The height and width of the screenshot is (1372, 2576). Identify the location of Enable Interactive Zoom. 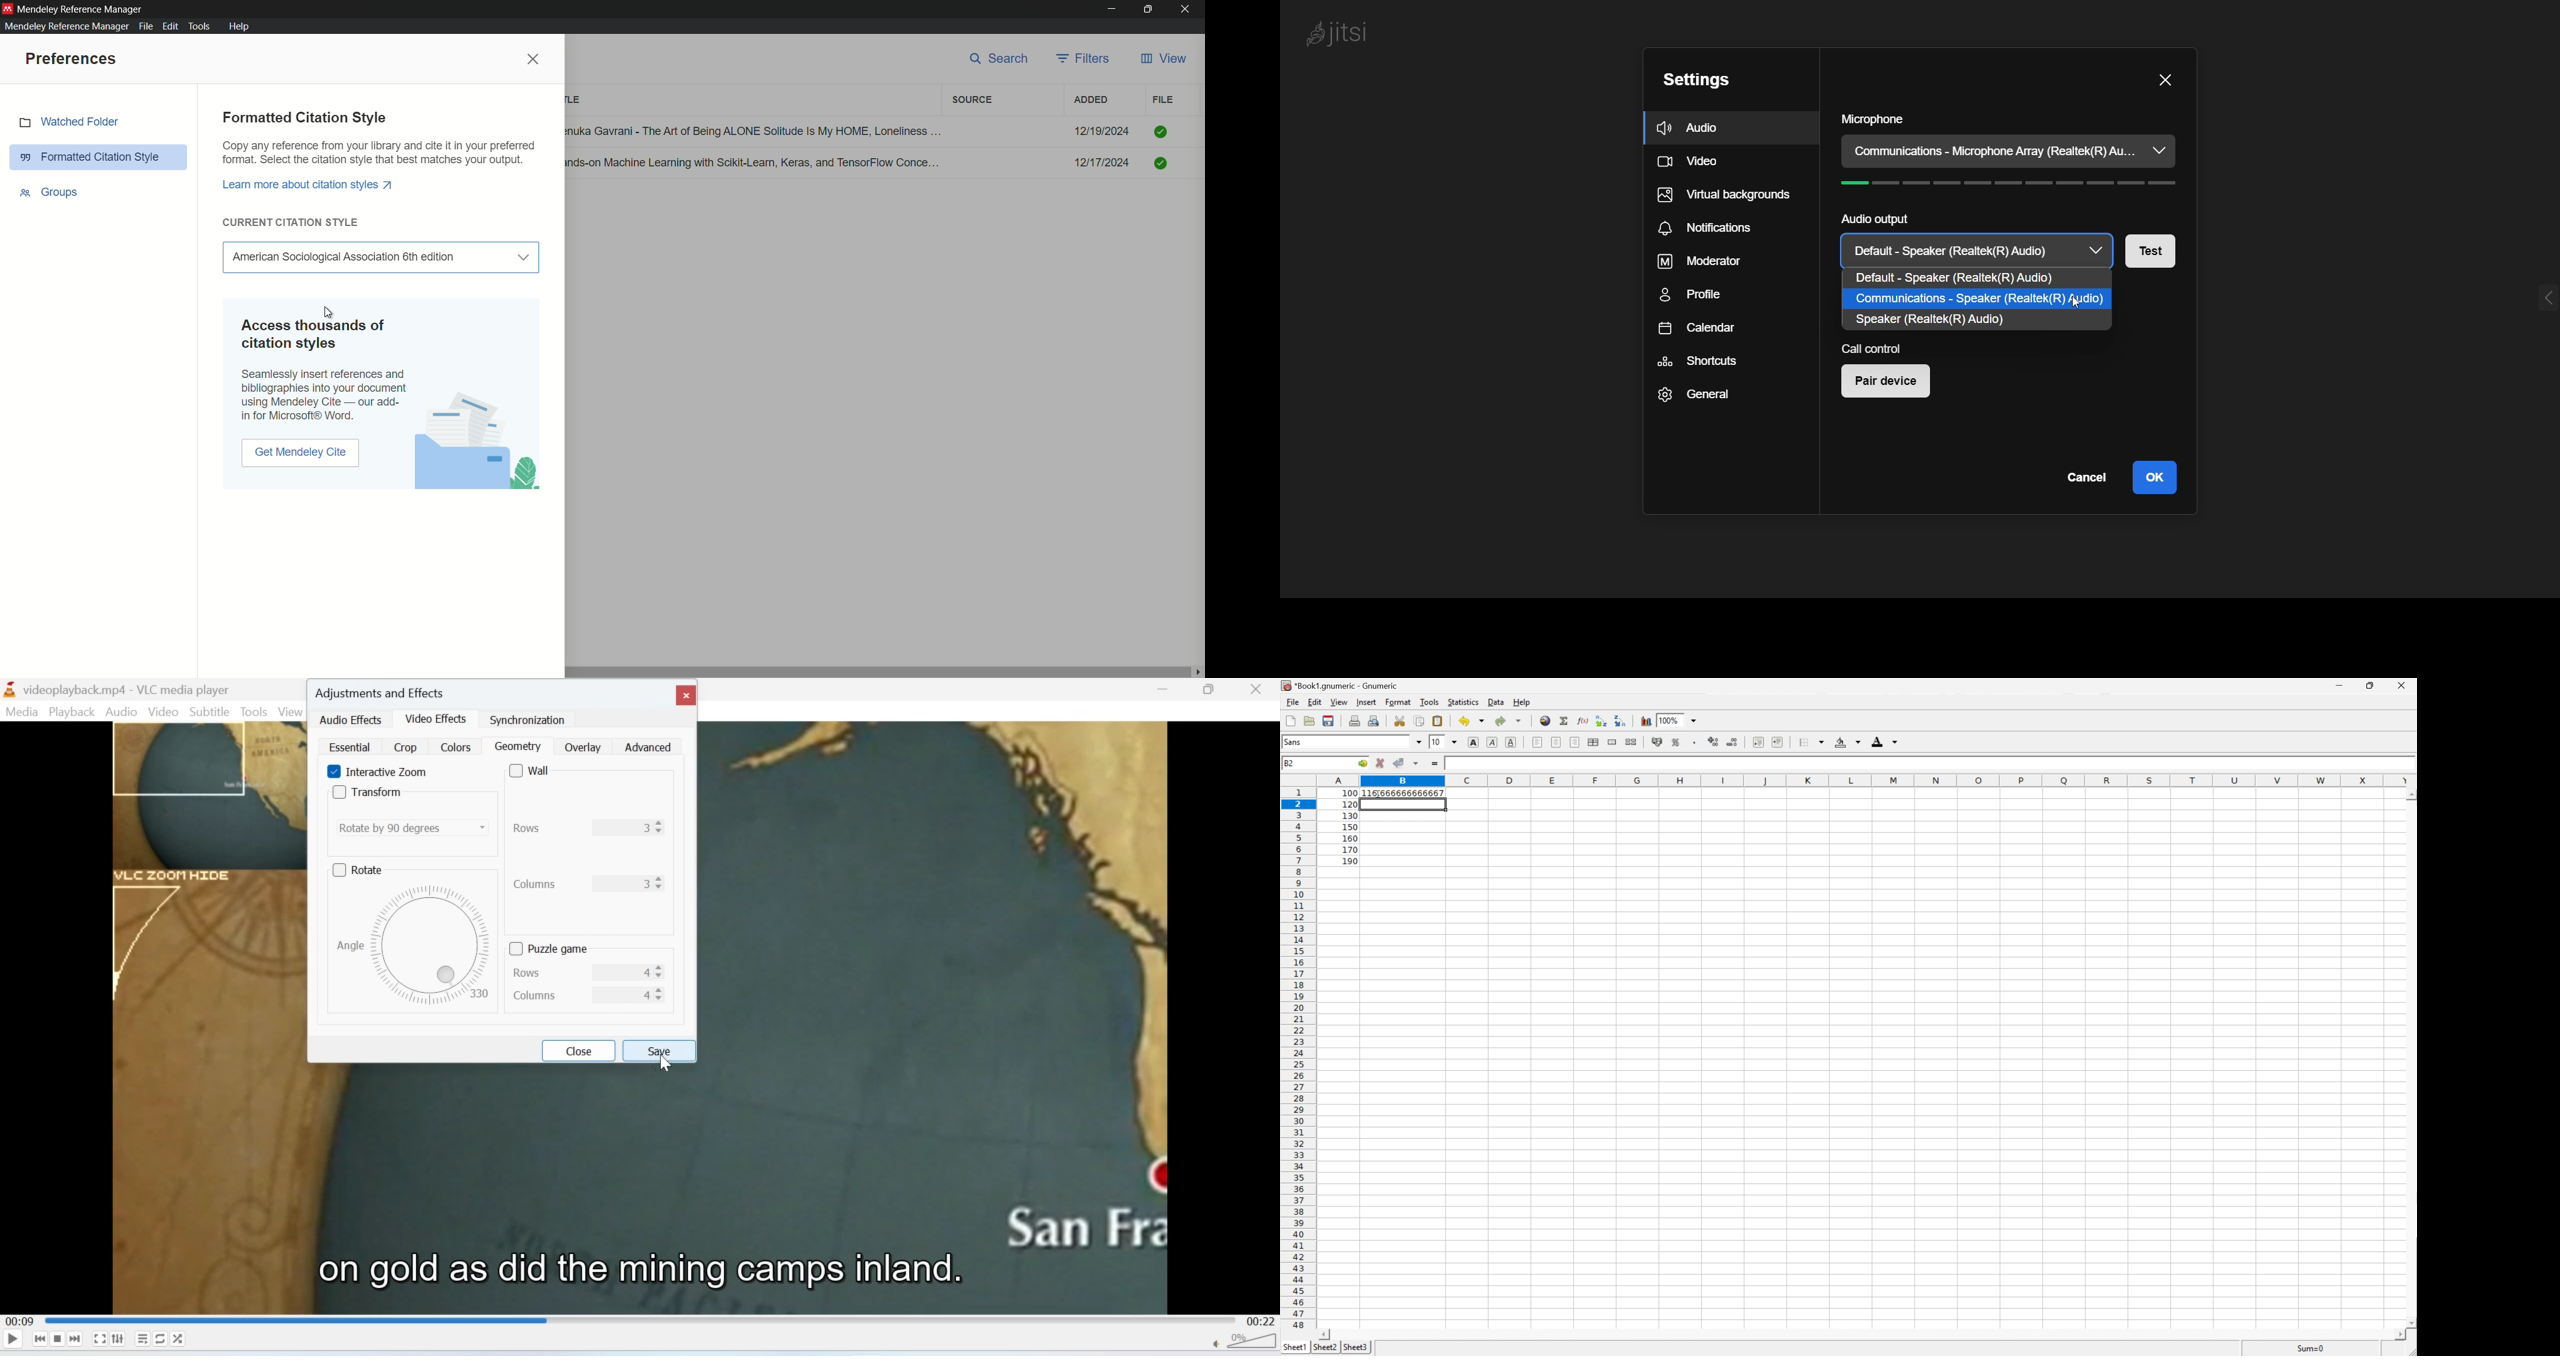
(335, 770).